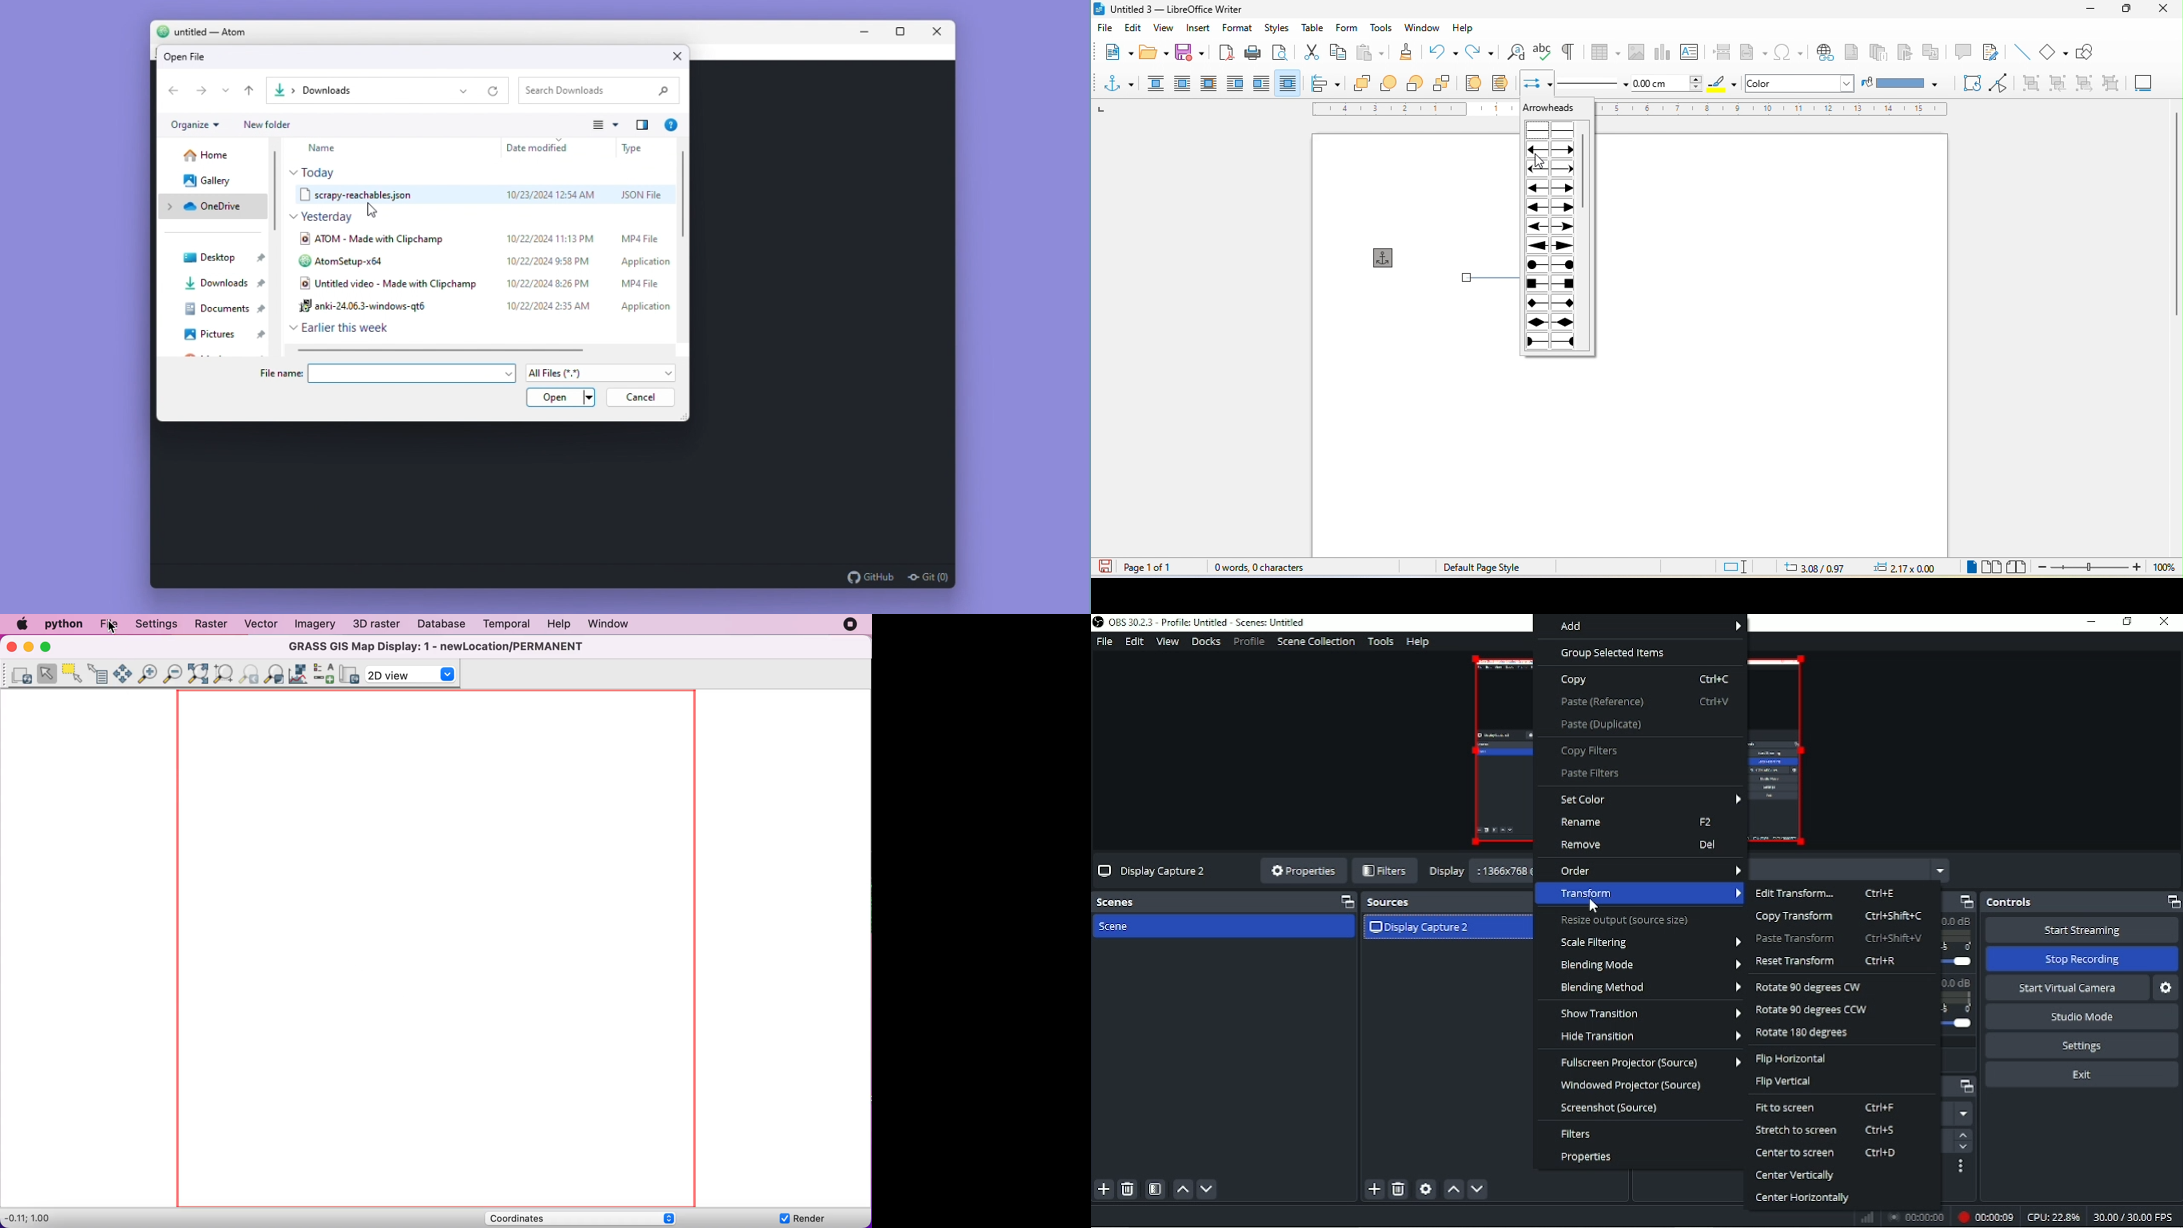 The height and width of the screenshot is (1232, 2184). Describe the element at coordinates (1467, 28) in the screenshot. I see `help` at that location.